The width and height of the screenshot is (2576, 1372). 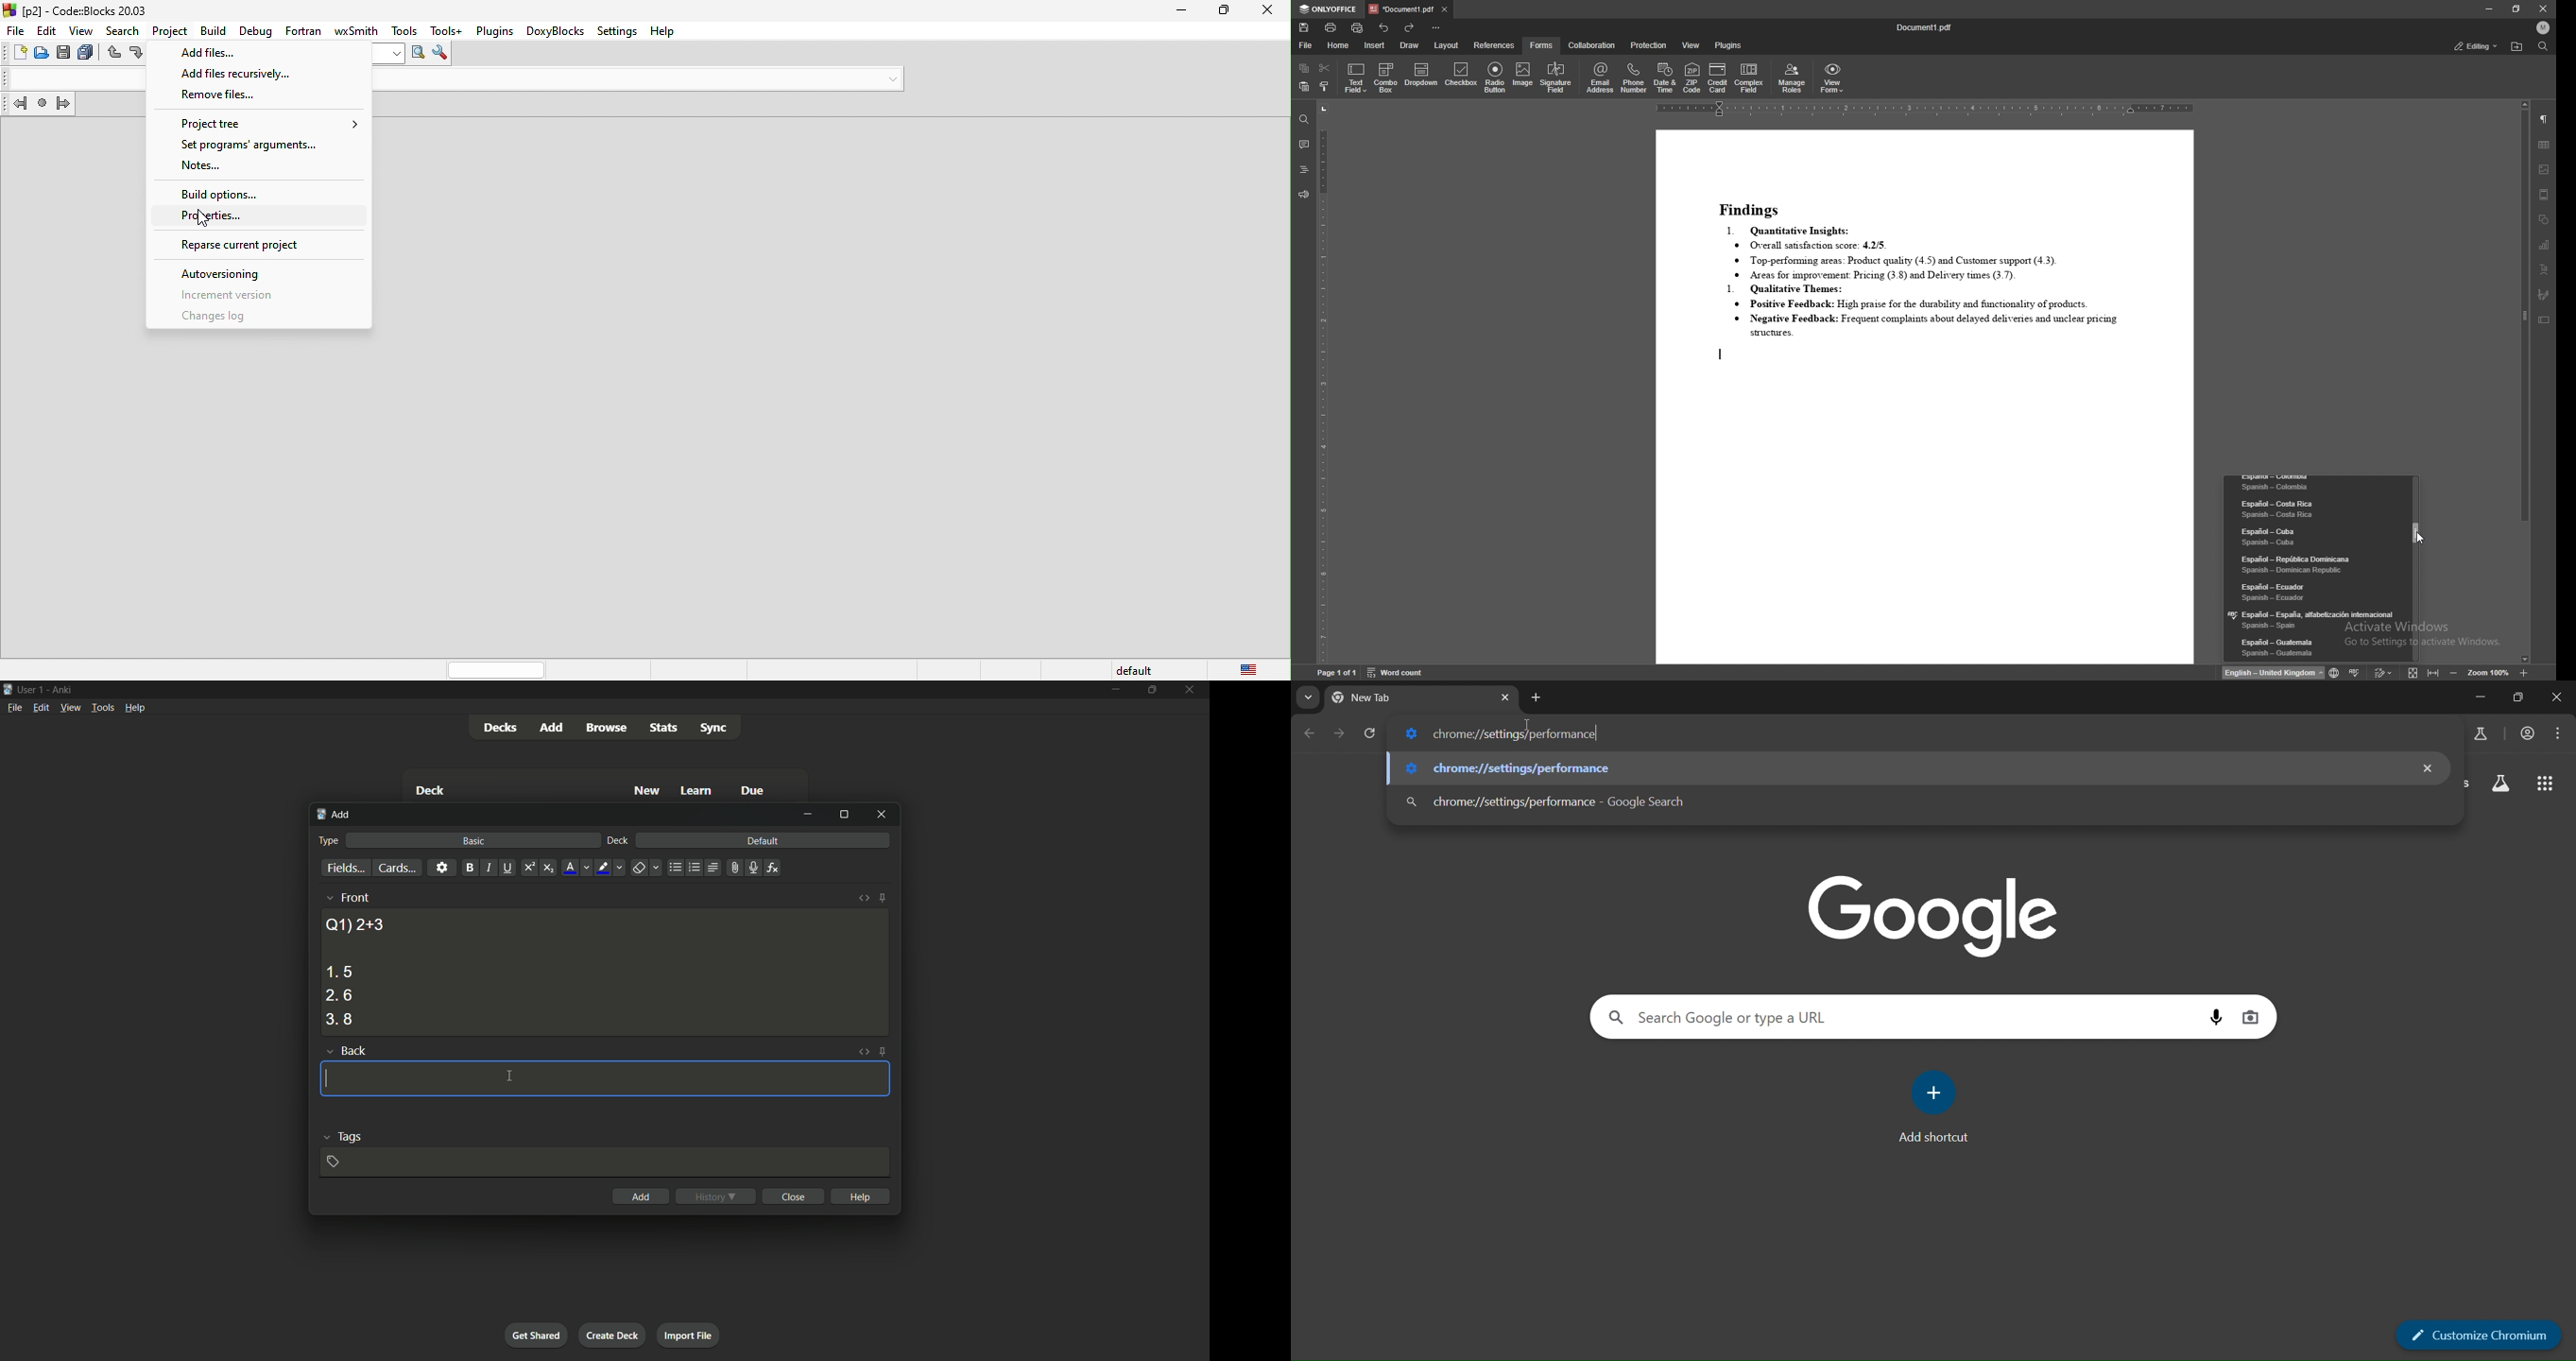 What do you see at coordinates (1150, 689) in the screenshot?
I see `maximize` at bounding box center [1150, 689].